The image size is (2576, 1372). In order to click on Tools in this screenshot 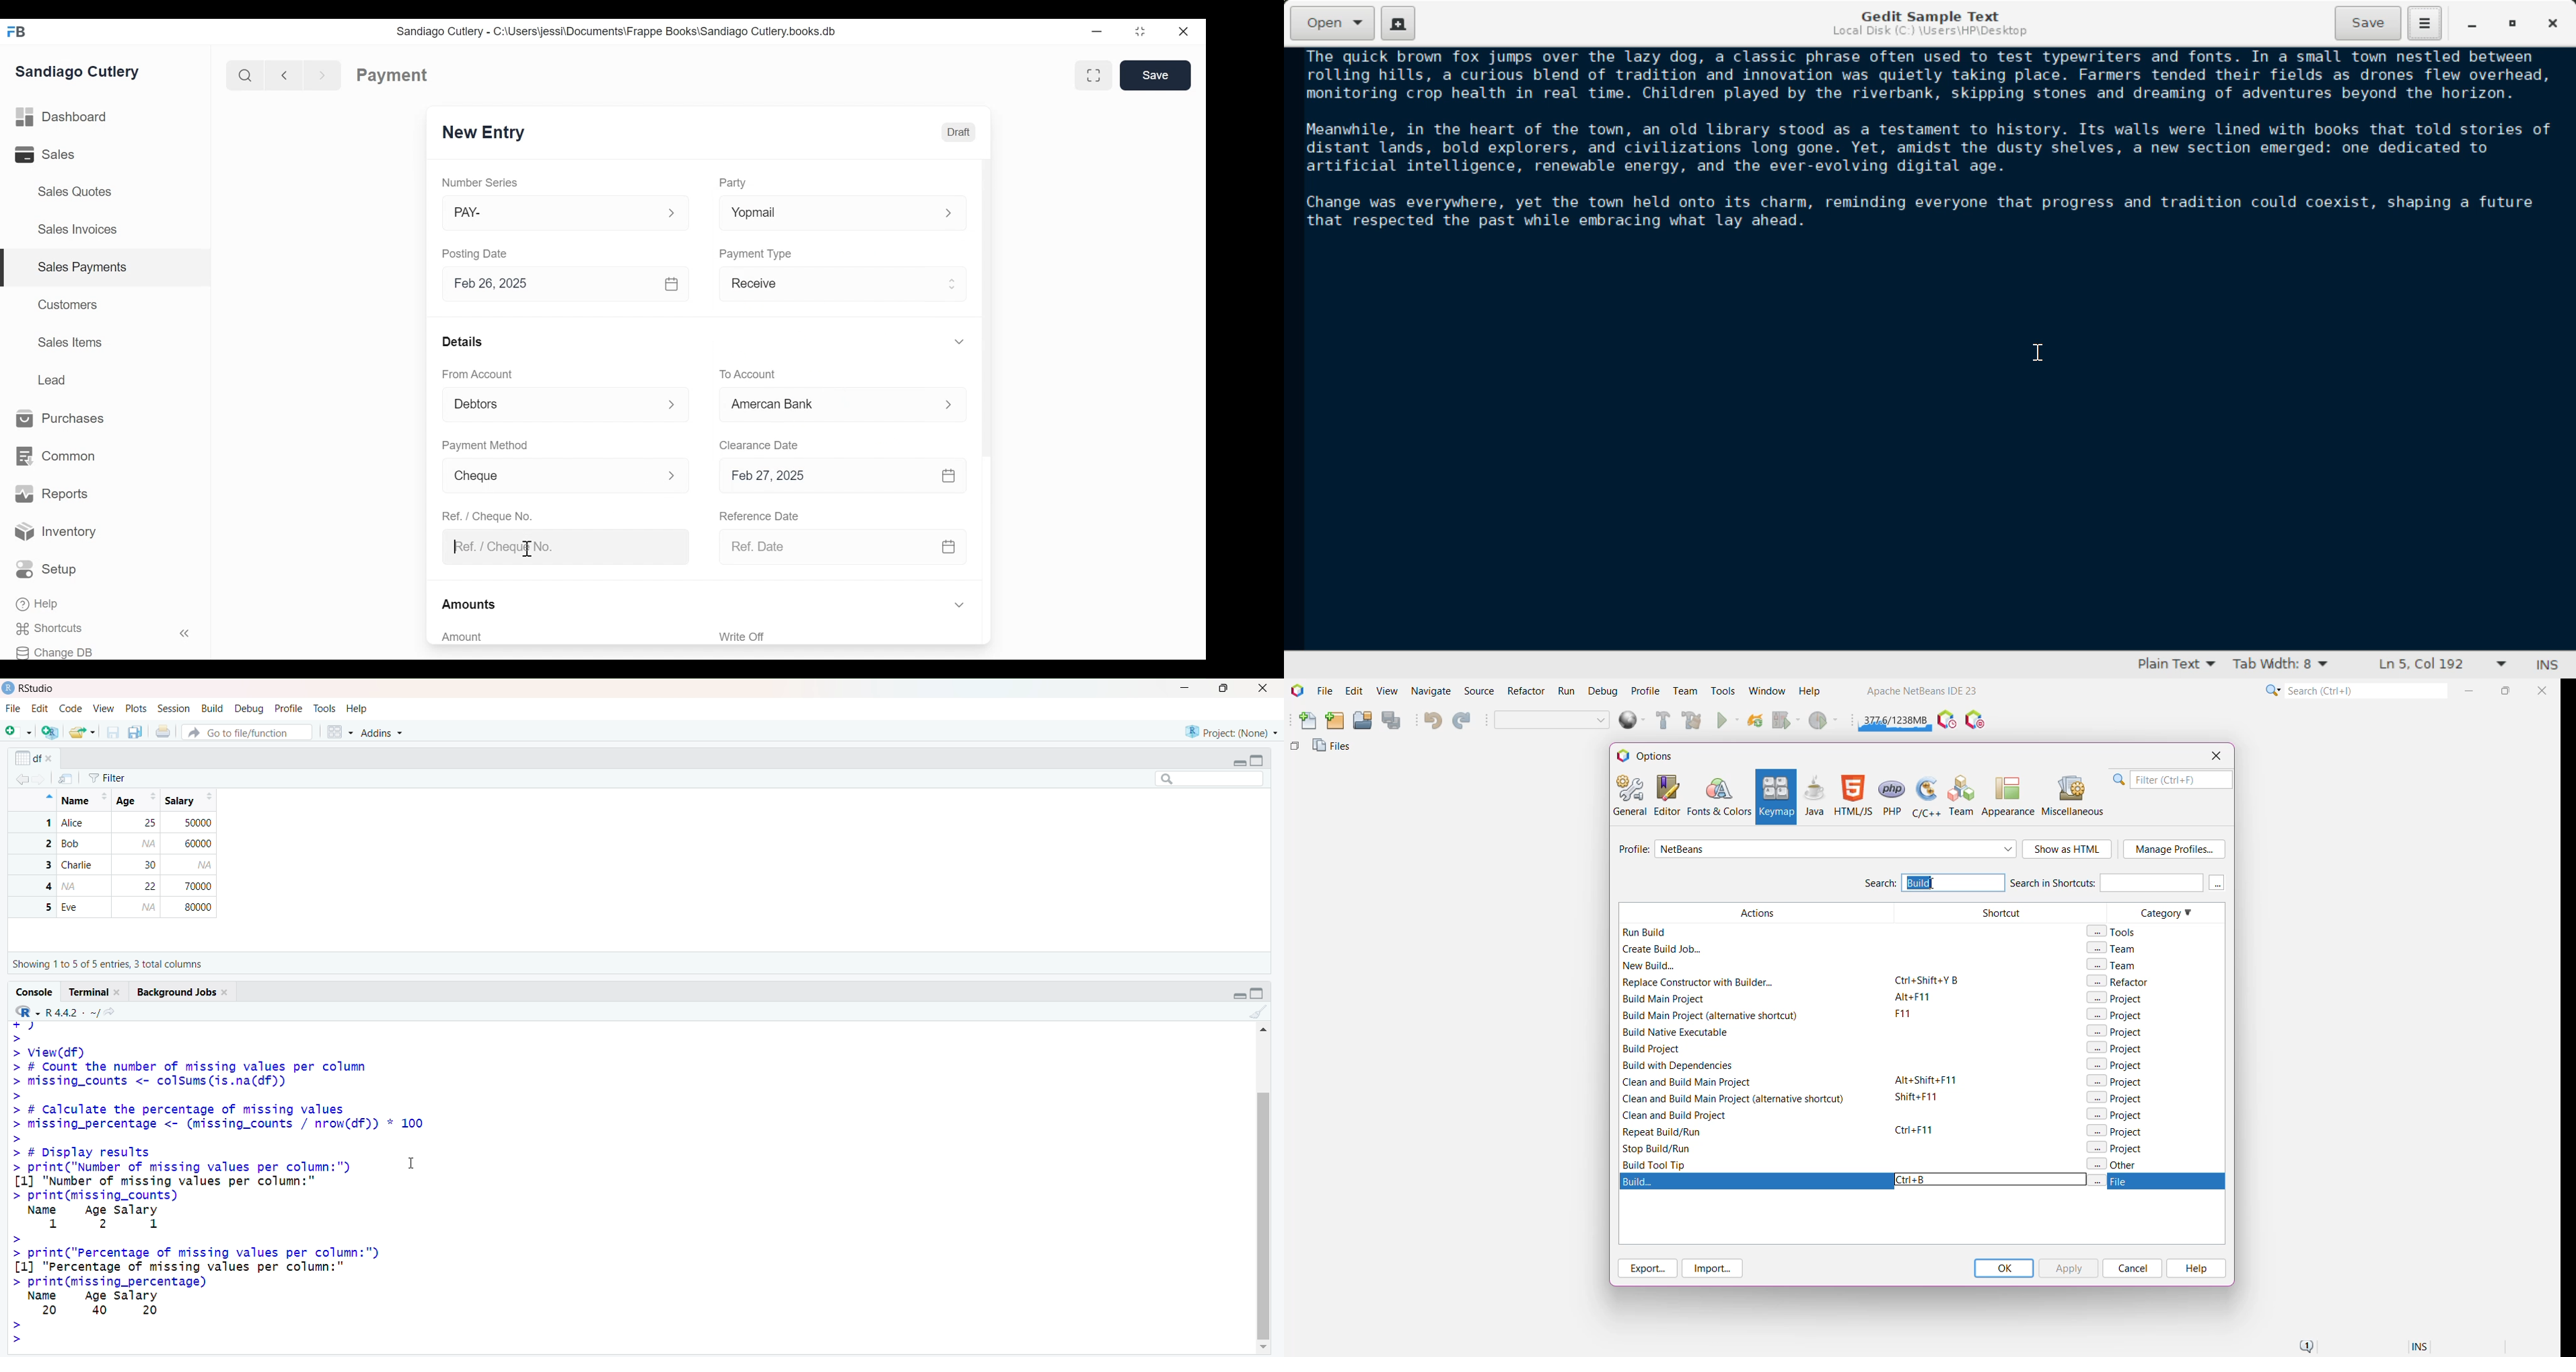, I will do `click(326, 709)`.